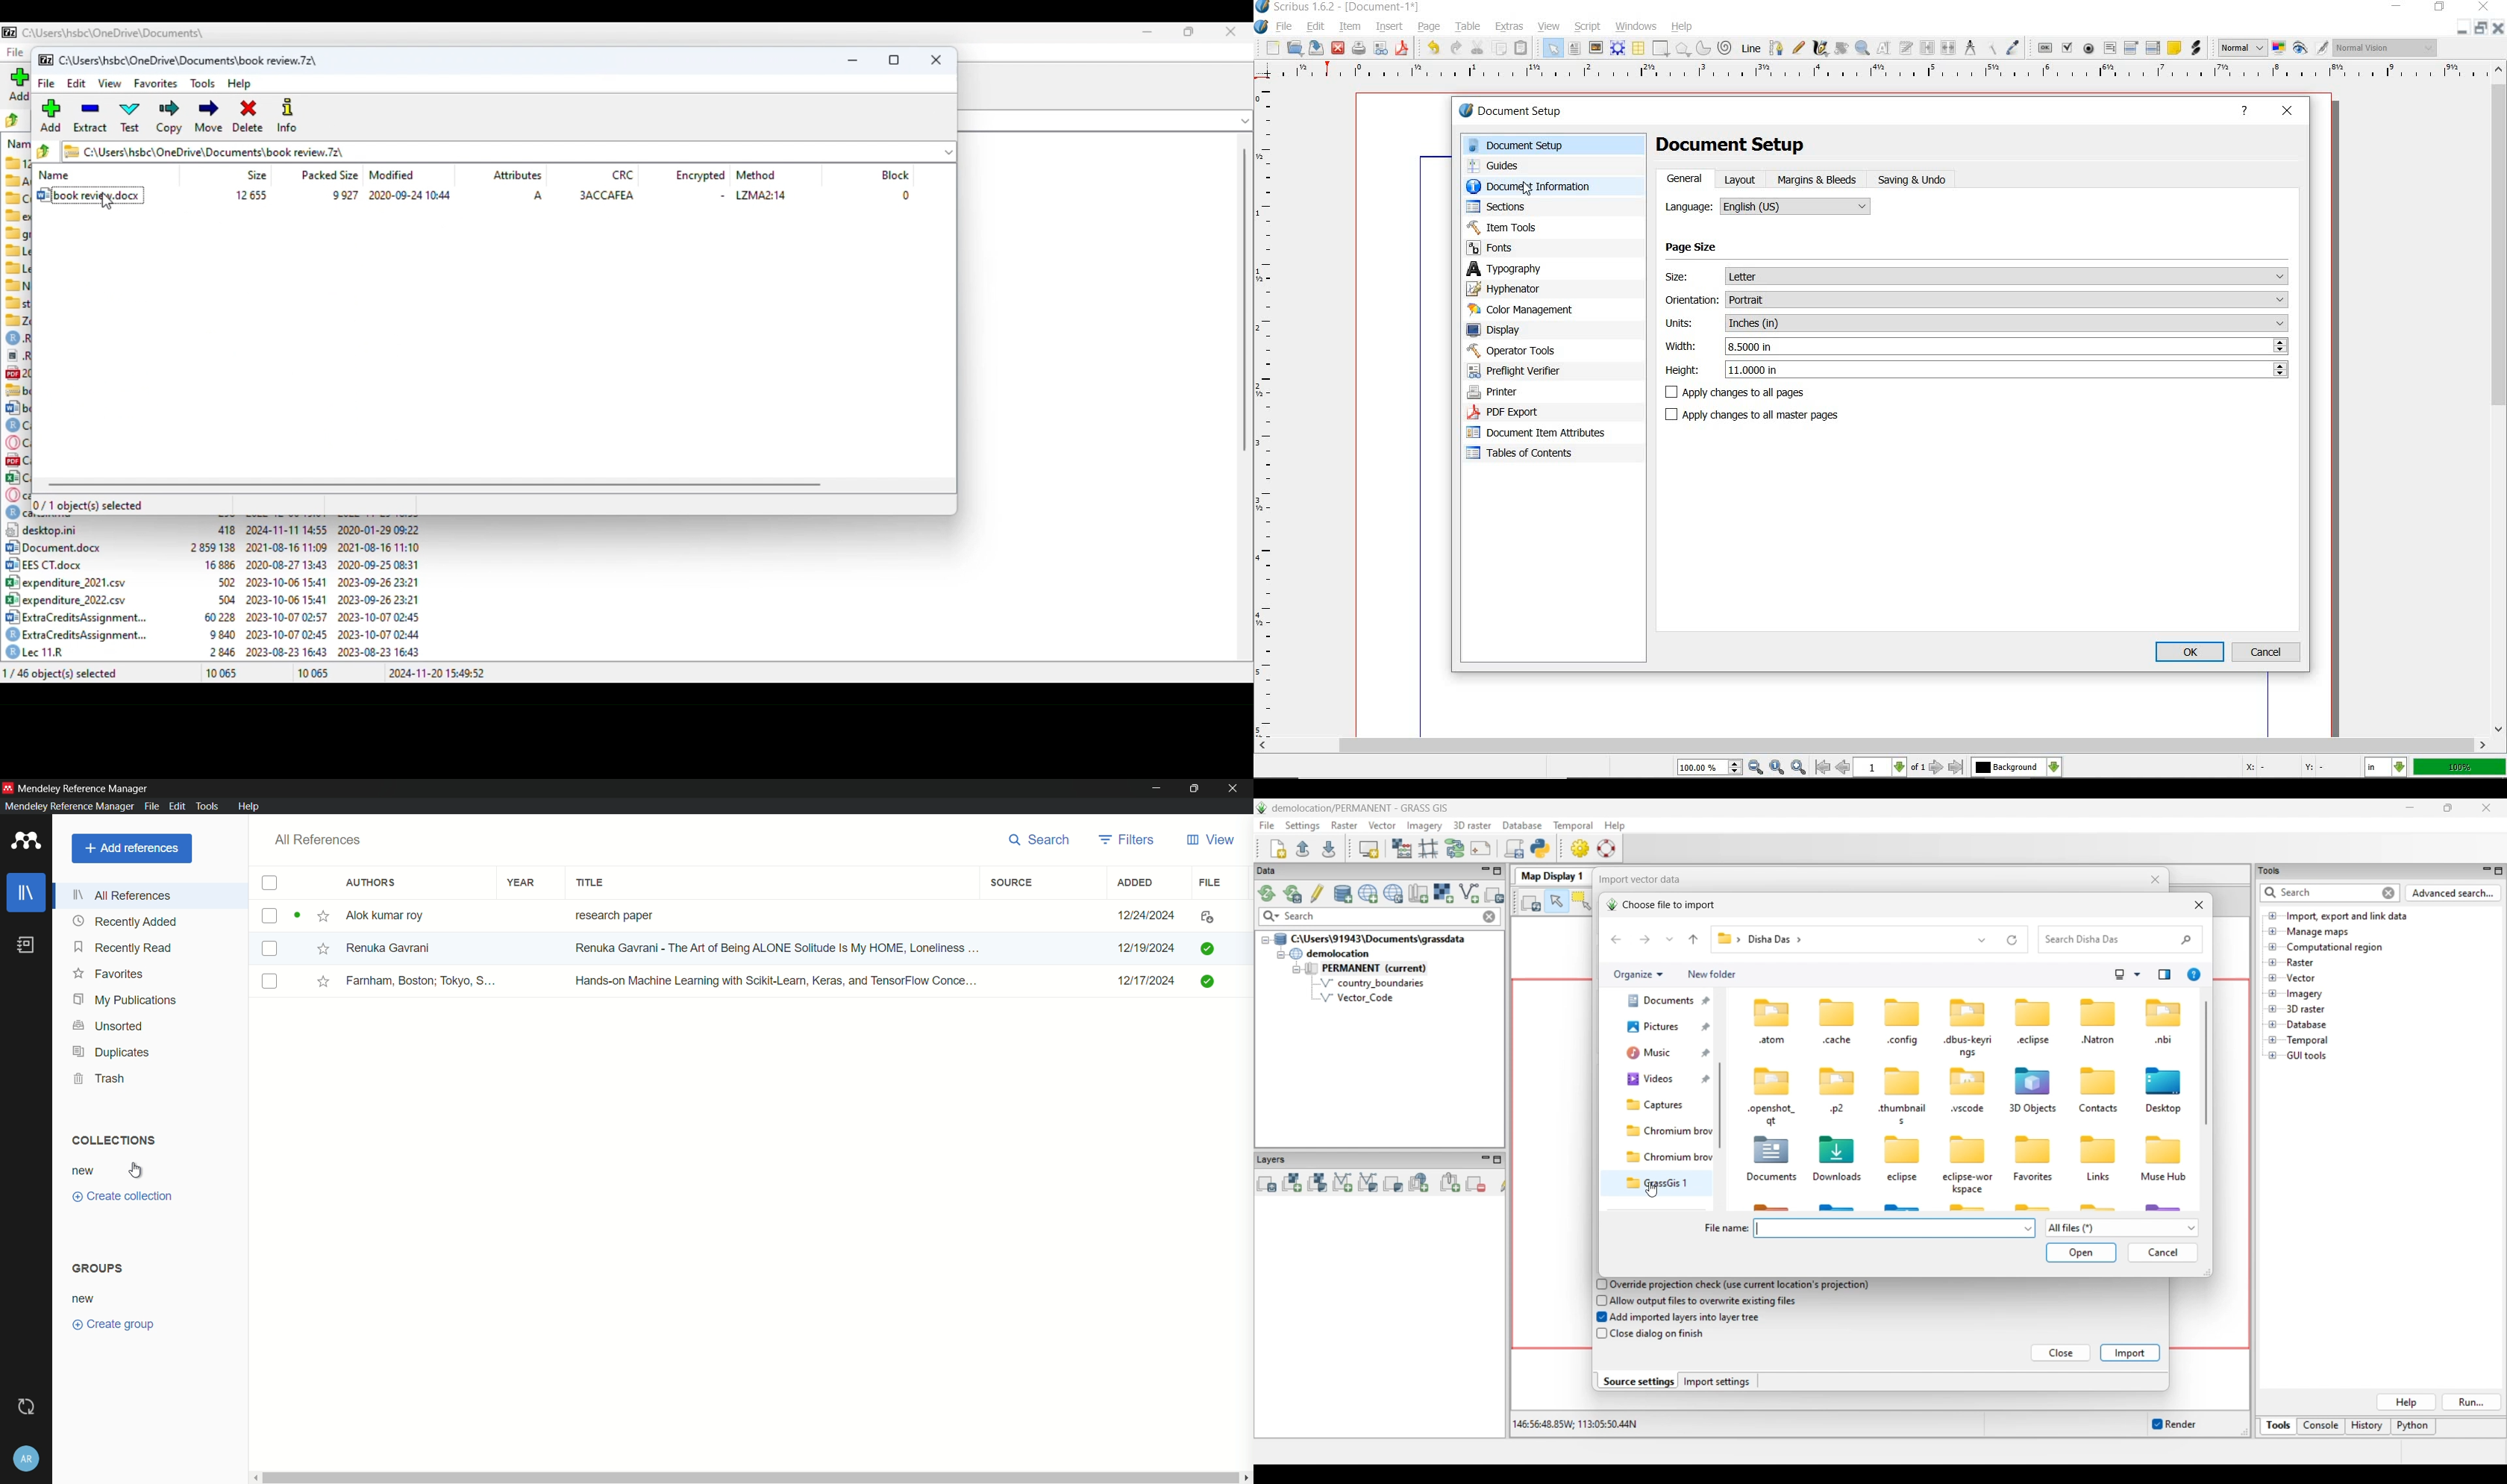 Image resolution: width=2520 pixels, height=1484 pixels. Describe the element at coordinates (1750, 48) in the screenshot. I see `Line` at that location.